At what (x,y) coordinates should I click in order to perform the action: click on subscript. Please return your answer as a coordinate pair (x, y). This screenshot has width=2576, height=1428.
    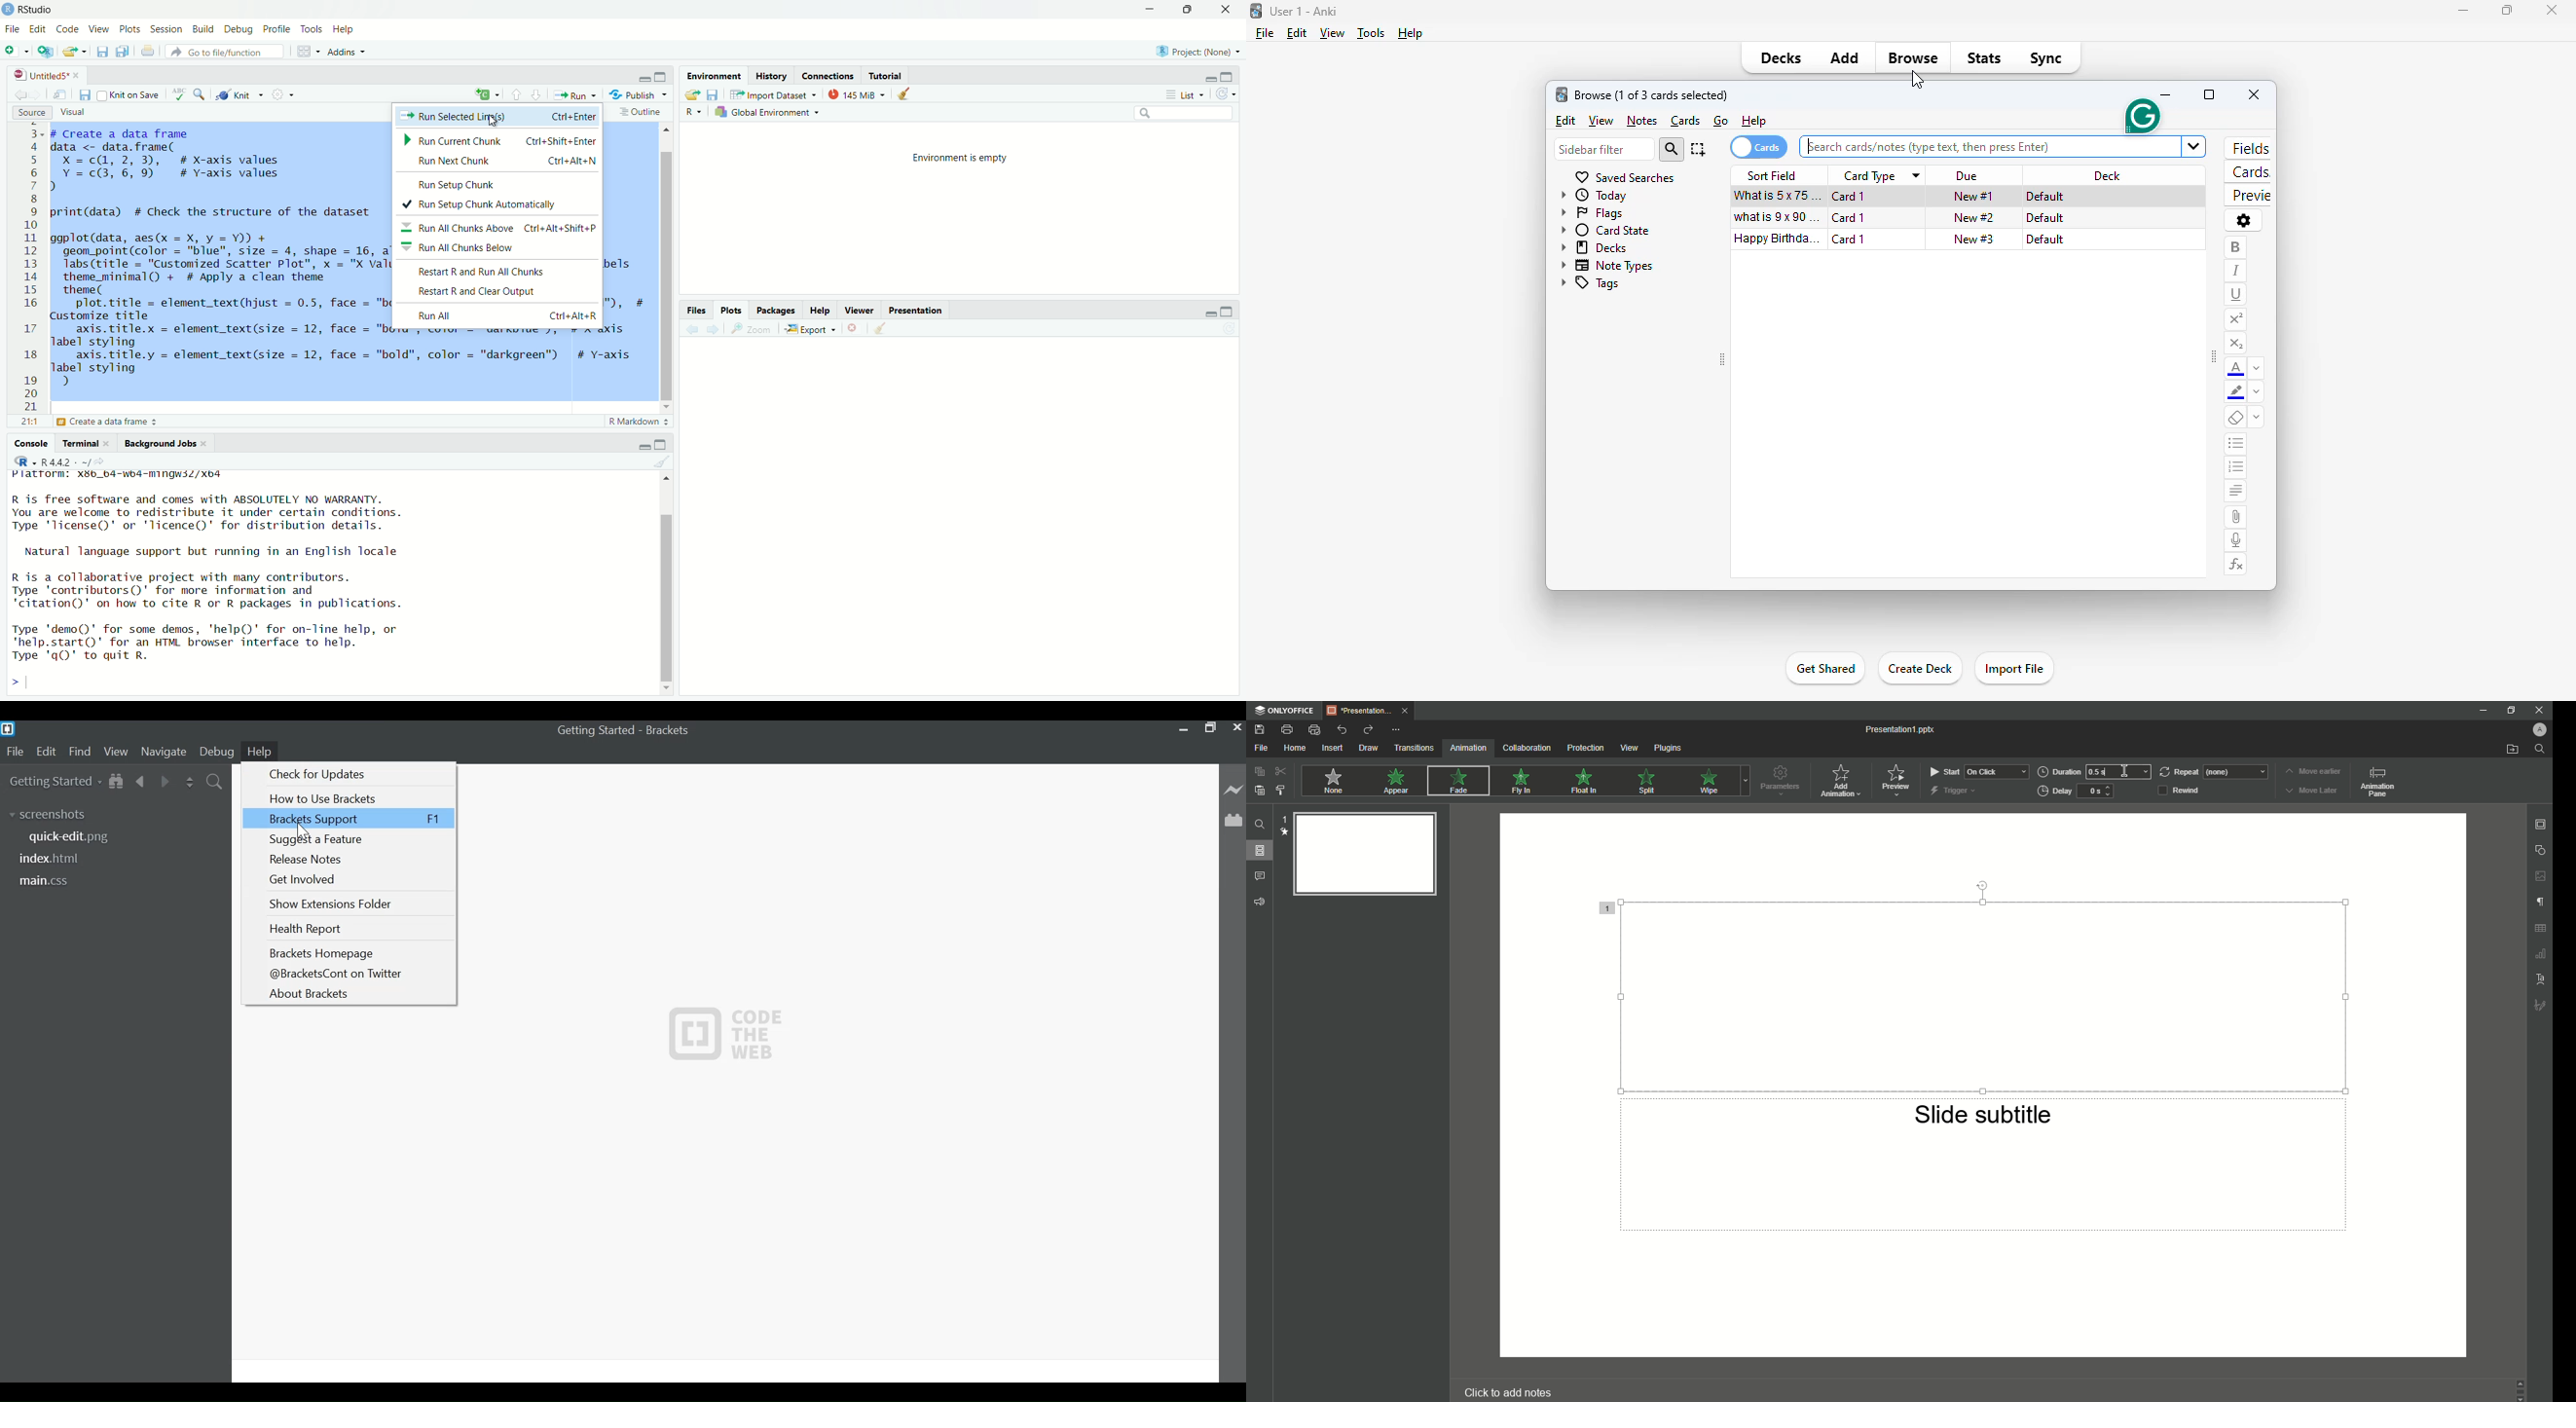
    Looking at the image, I should click on (2236, 344).